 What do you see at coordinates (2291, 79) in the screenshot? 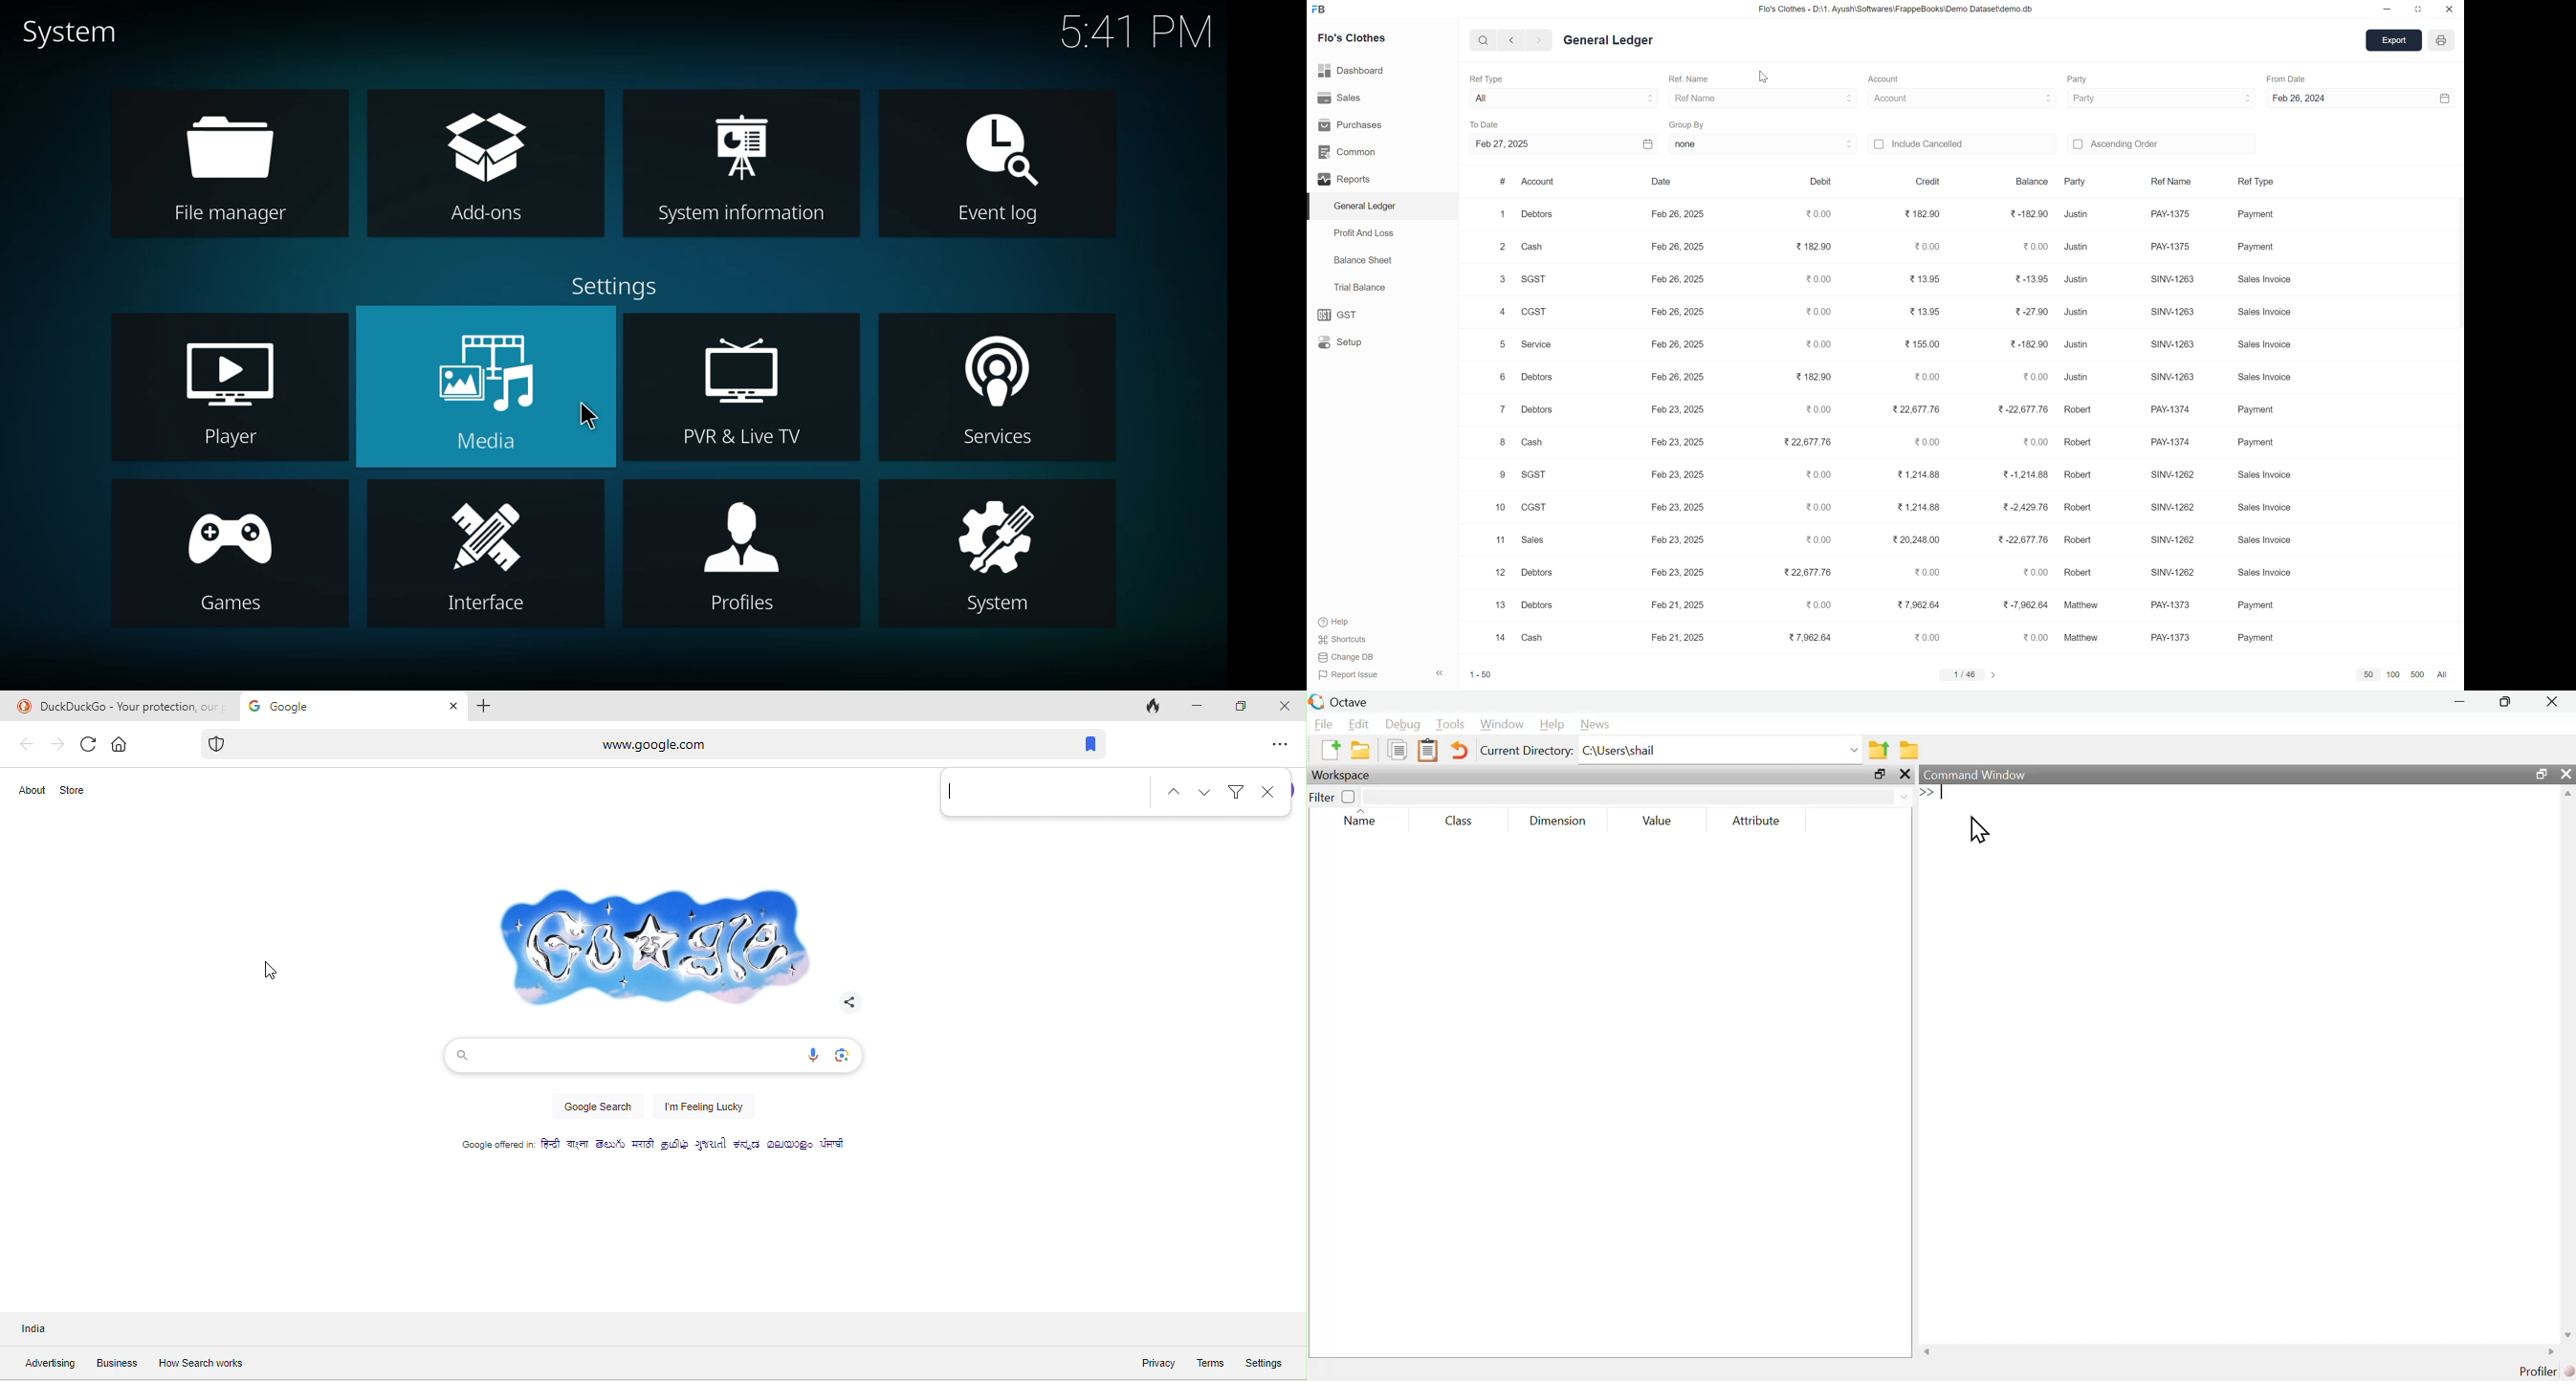
I see `from date` at bounding box center [2291, 79].